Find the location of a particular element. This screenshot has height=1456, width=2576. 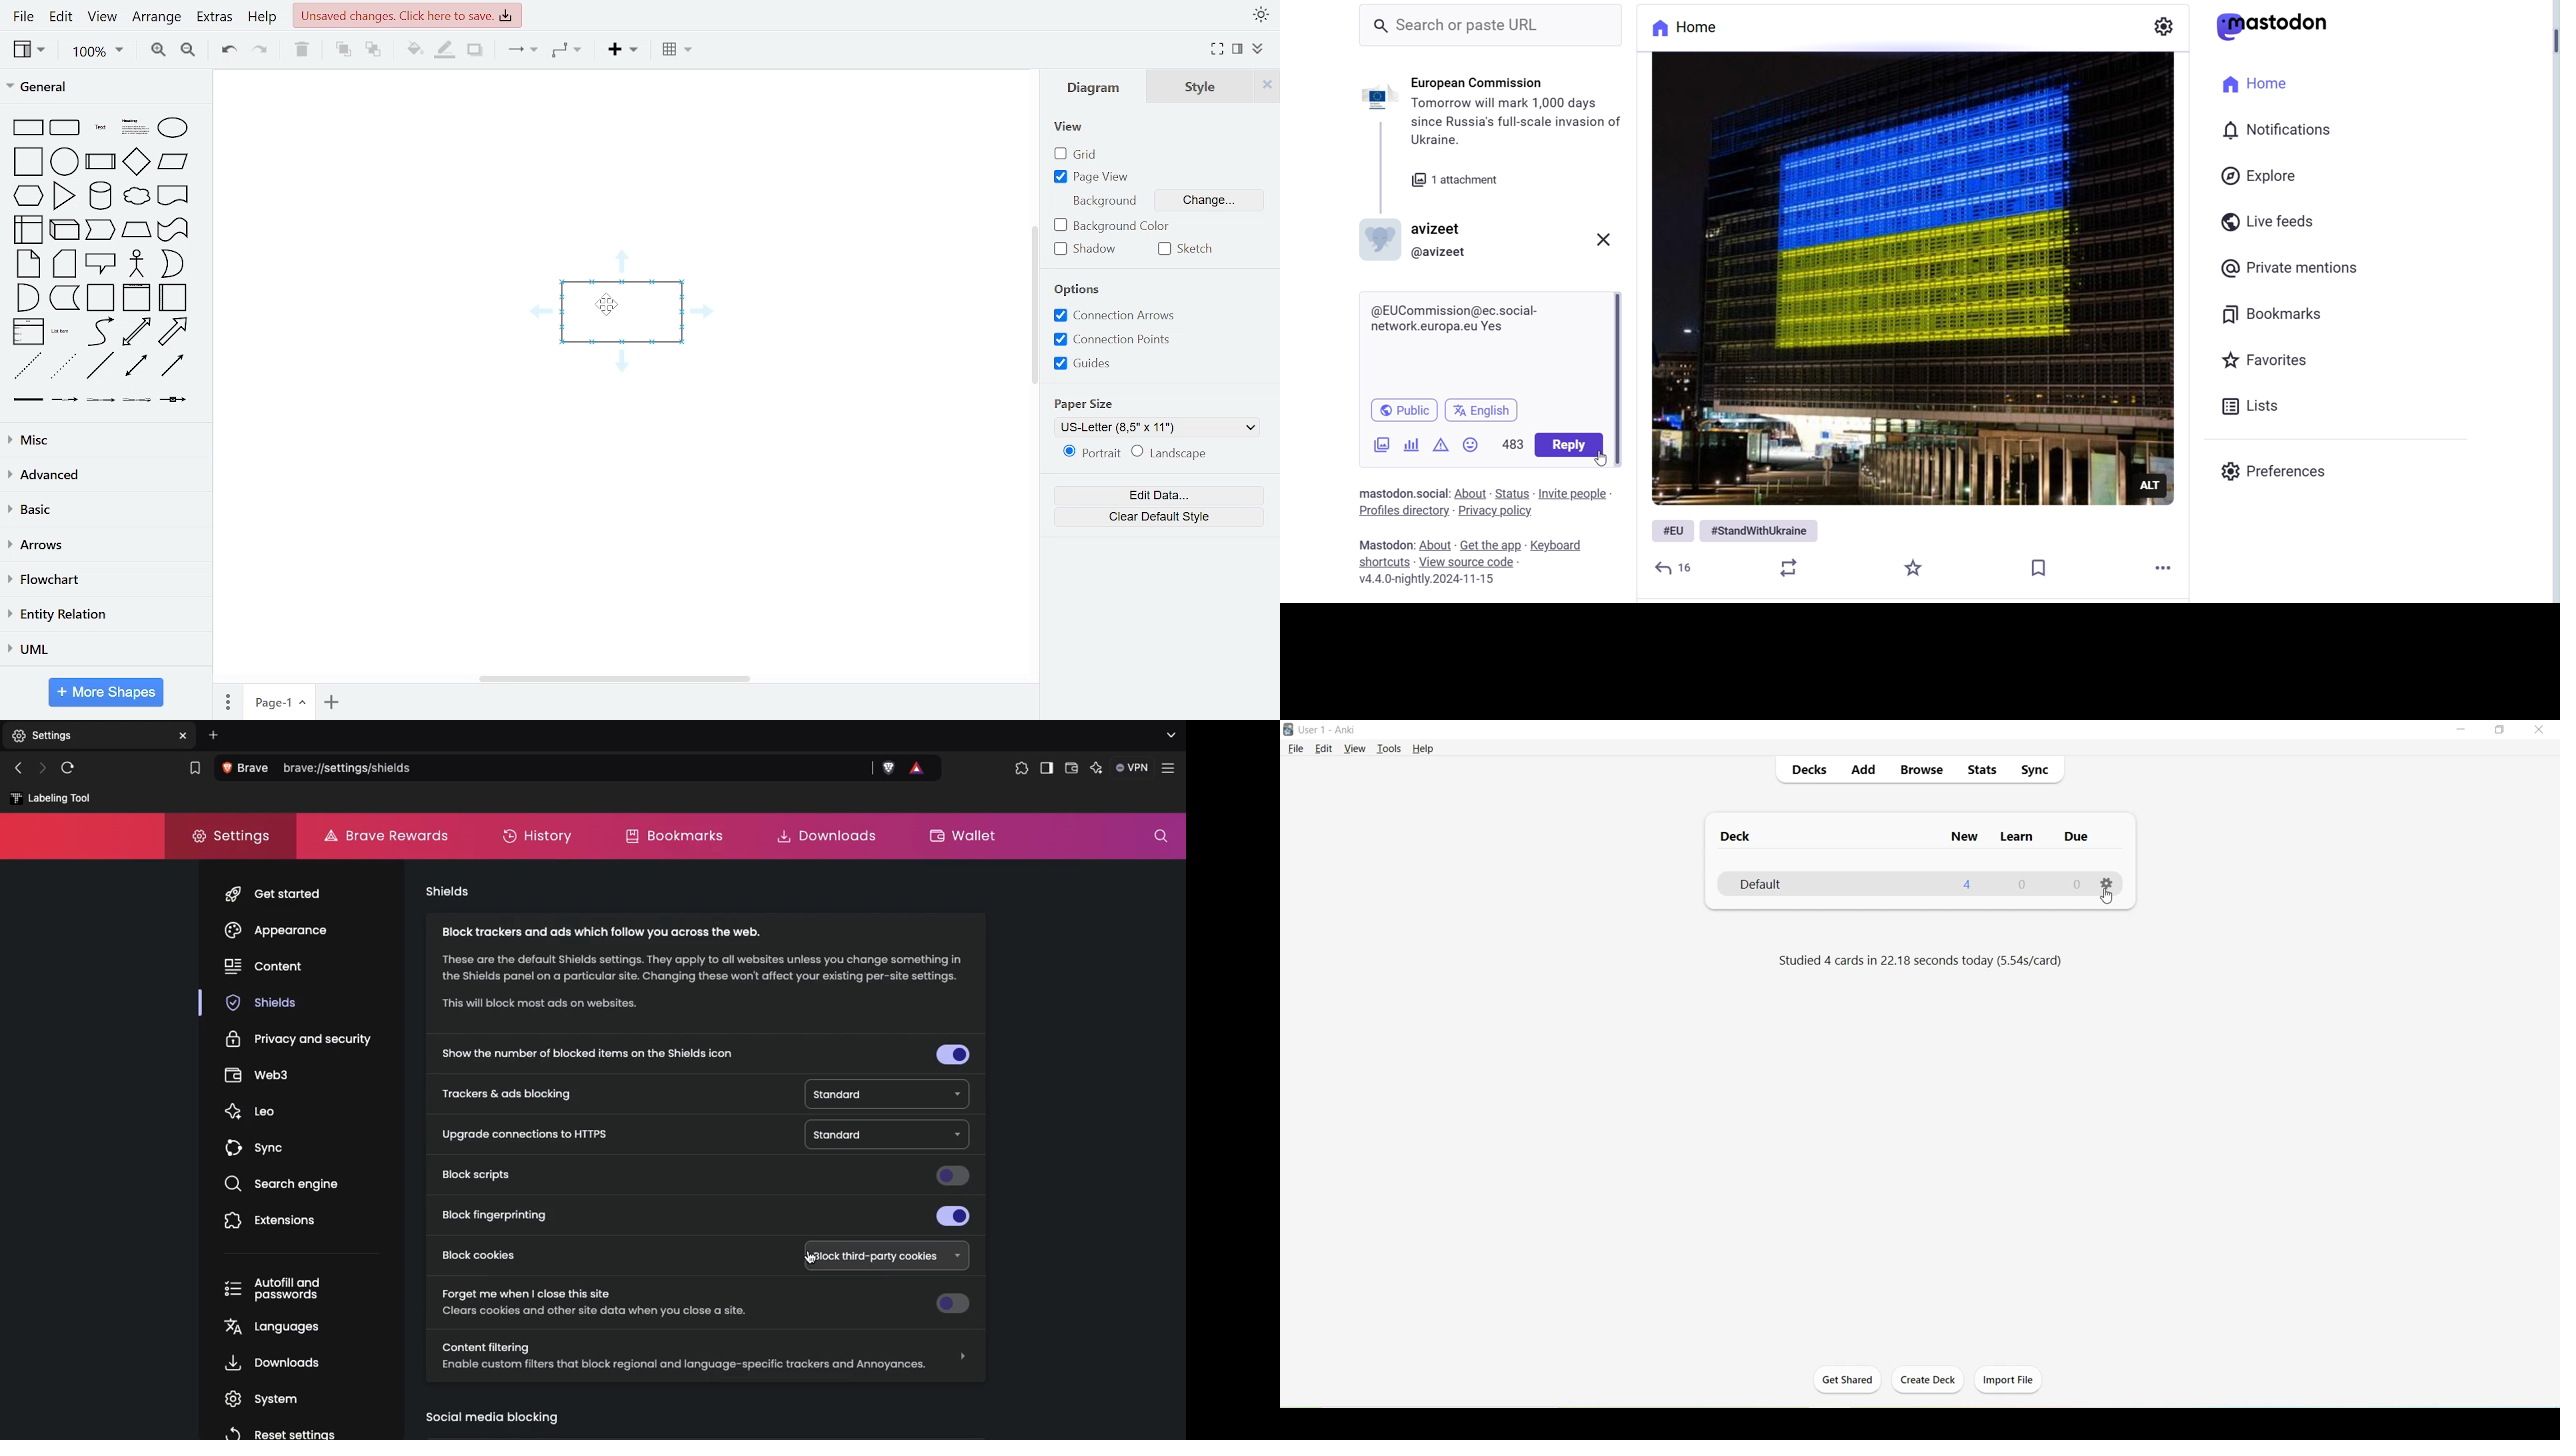

and is located at coordinates (27, 298).